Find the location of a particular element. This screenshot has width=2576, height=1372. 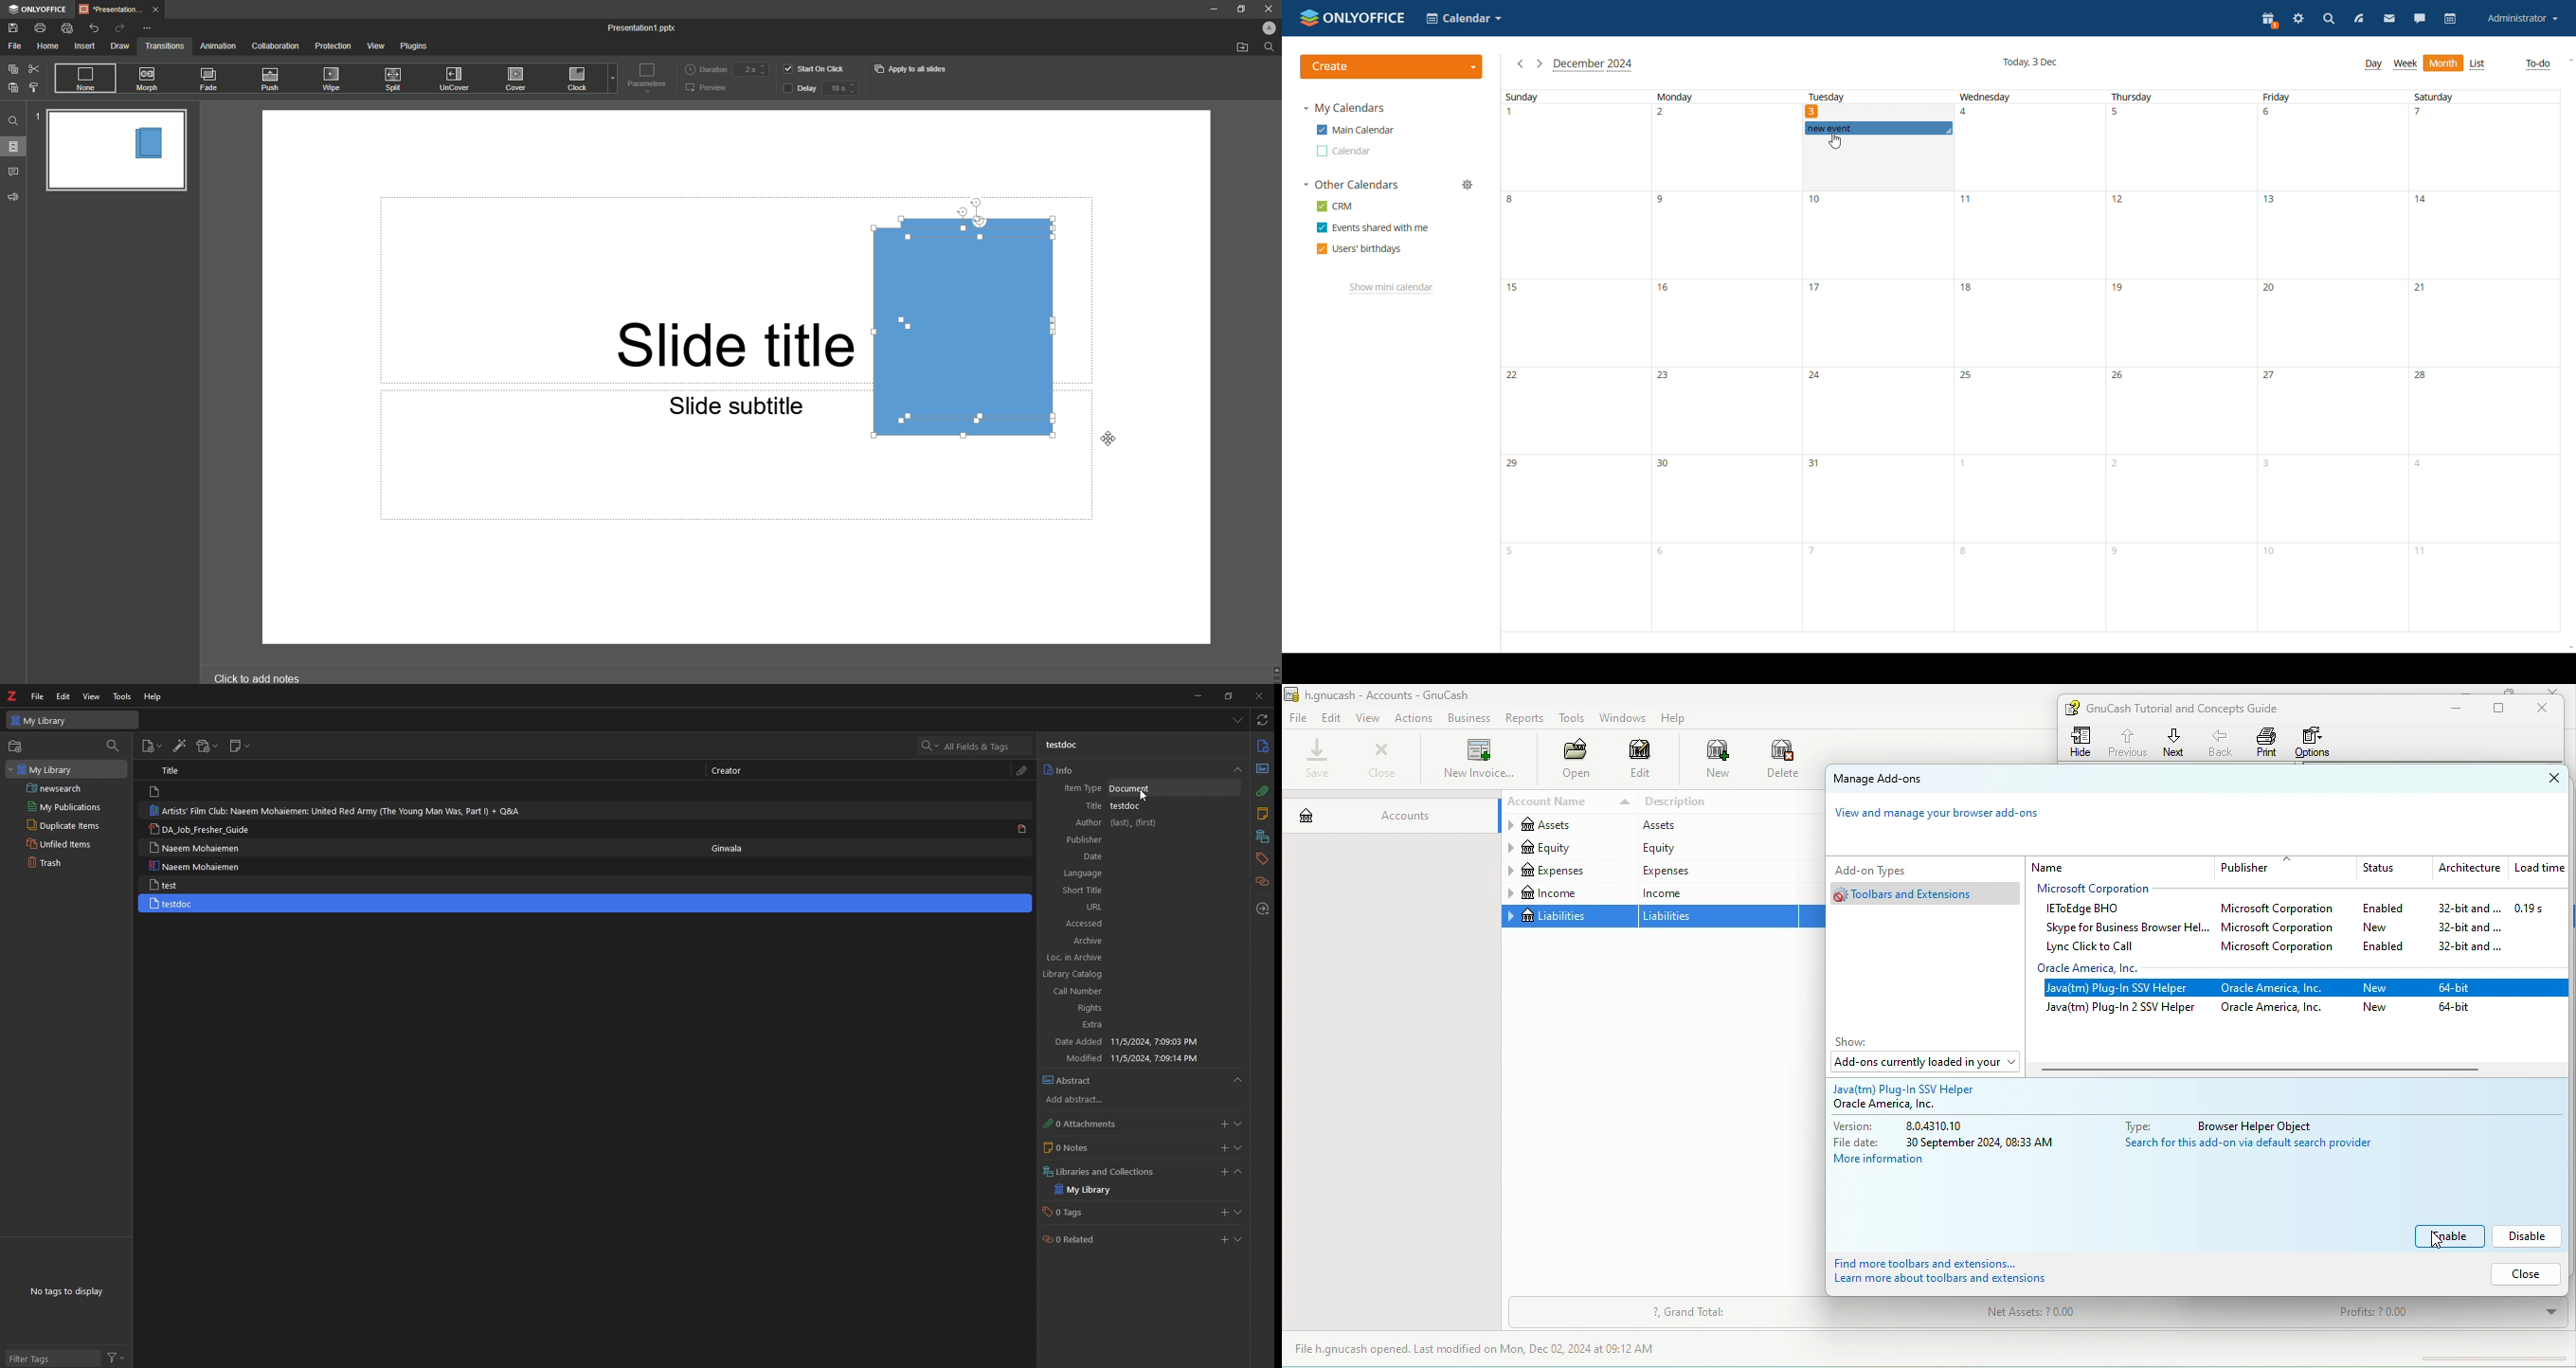

info is located at coordinates (1142, 770).